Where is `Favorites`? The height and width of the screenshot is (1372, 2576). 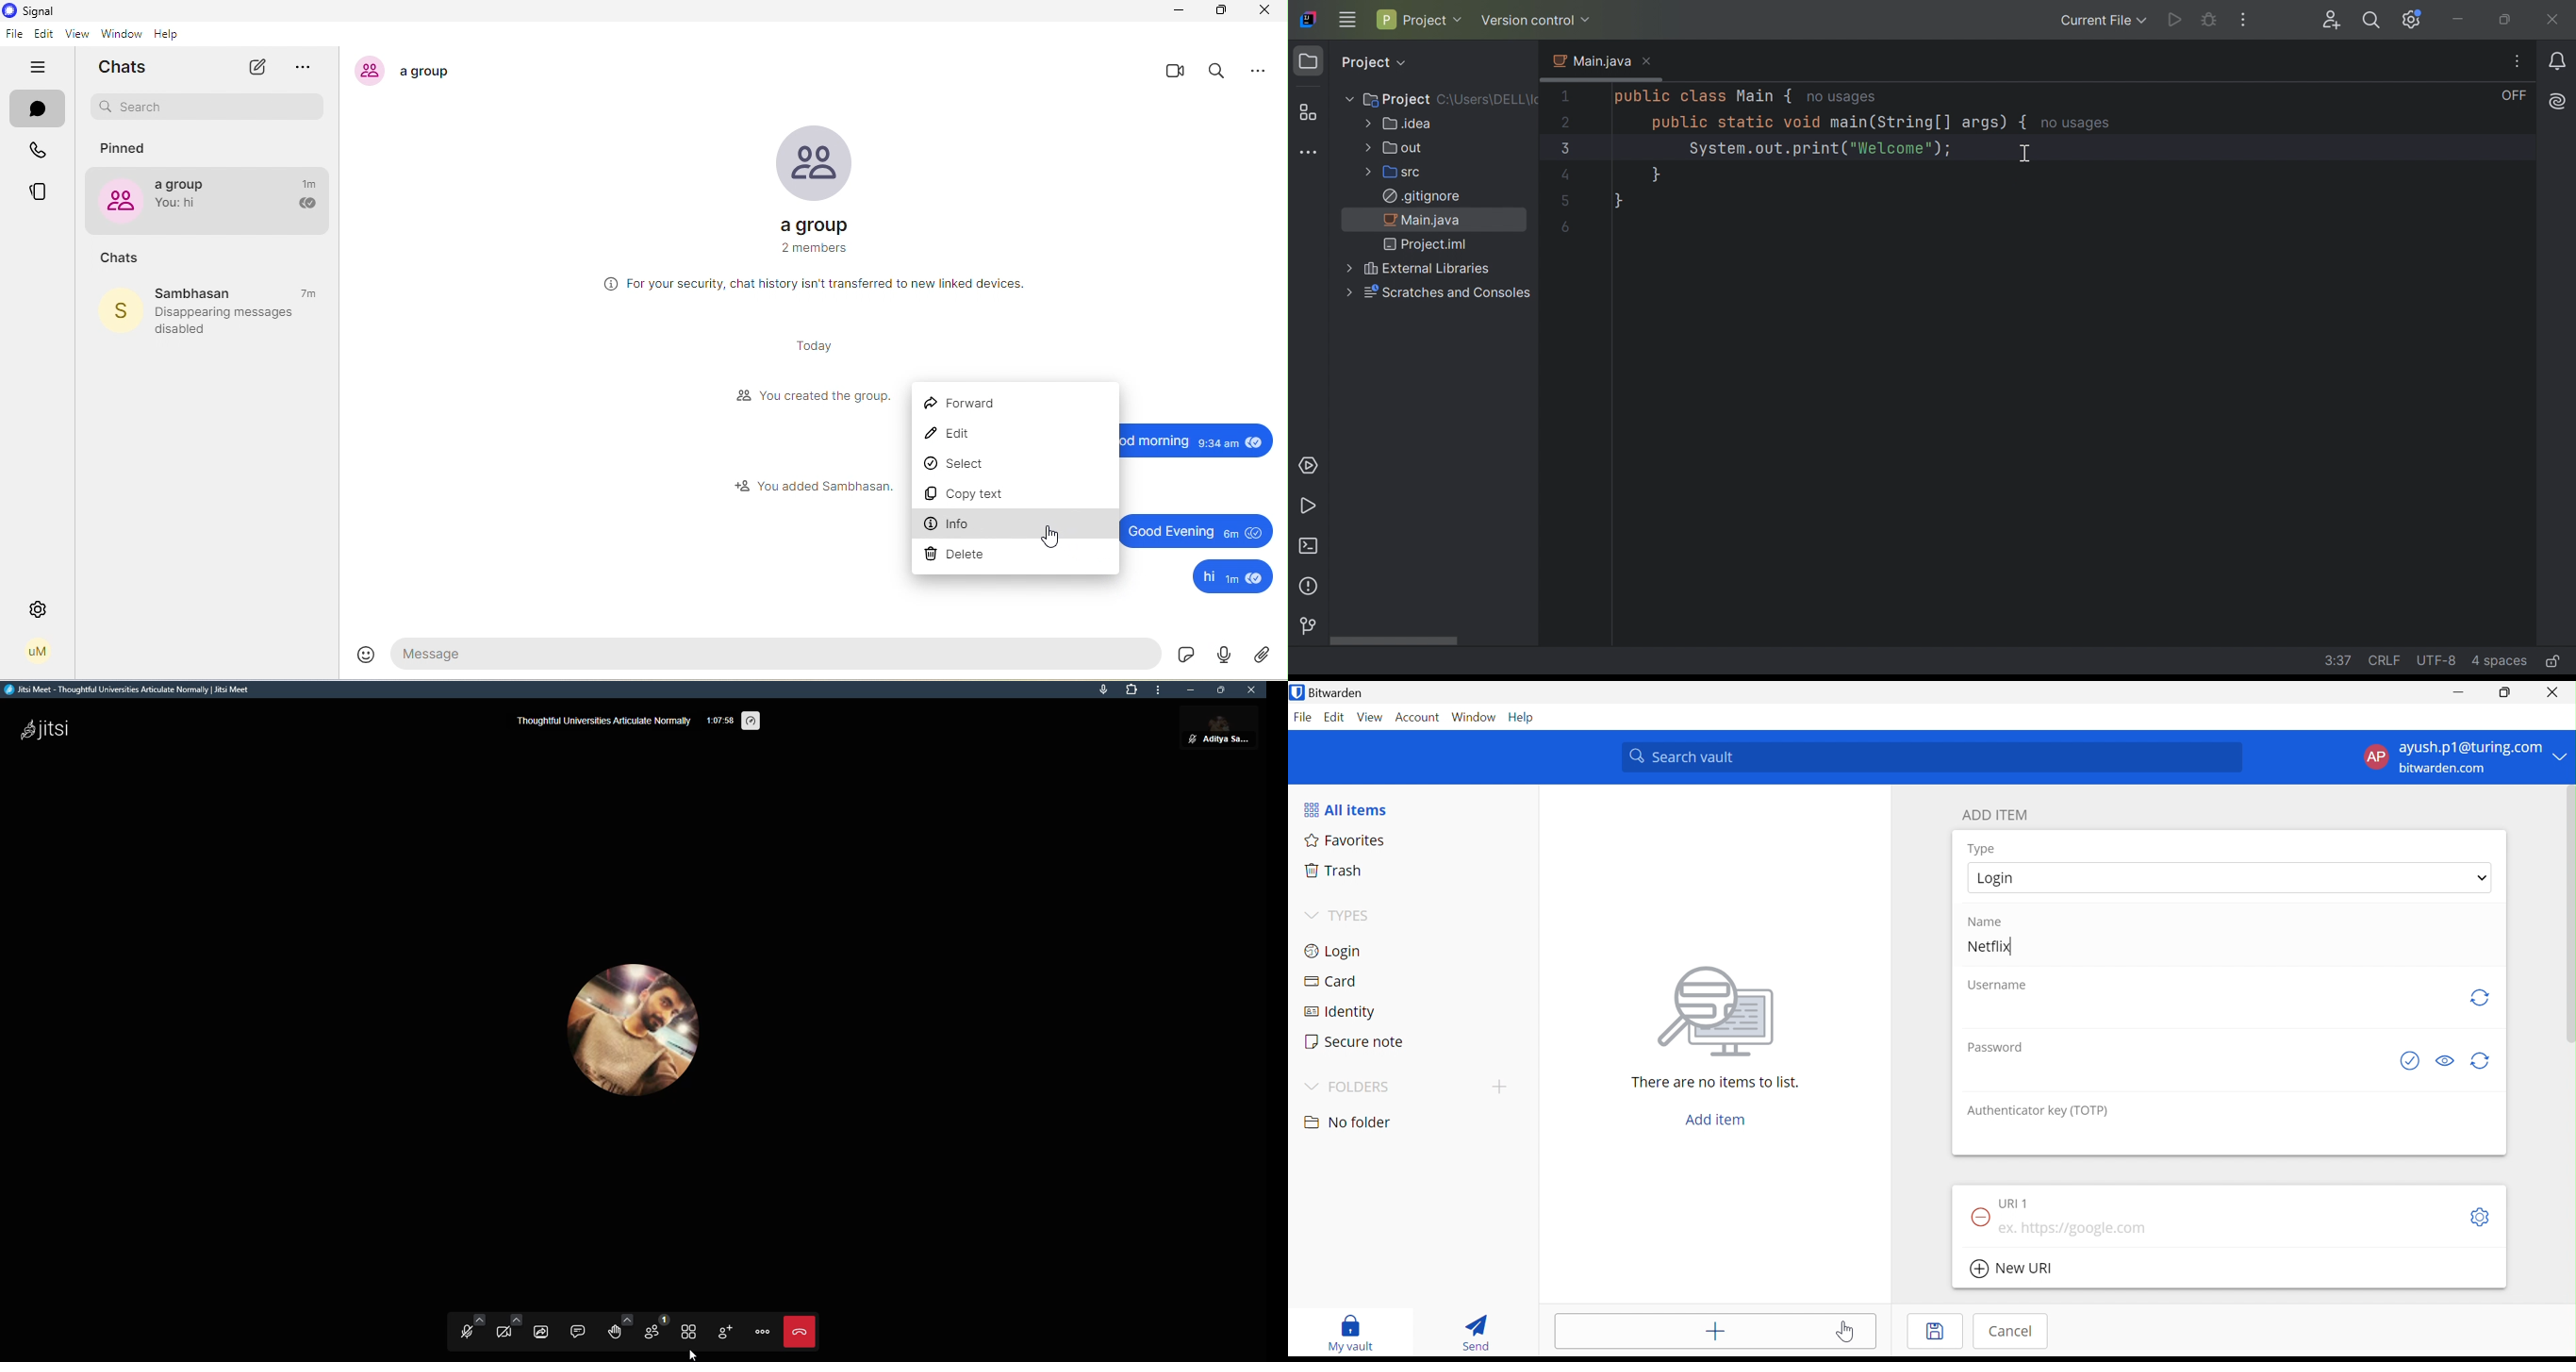 Favorites is located at coordinates (1345, 840).